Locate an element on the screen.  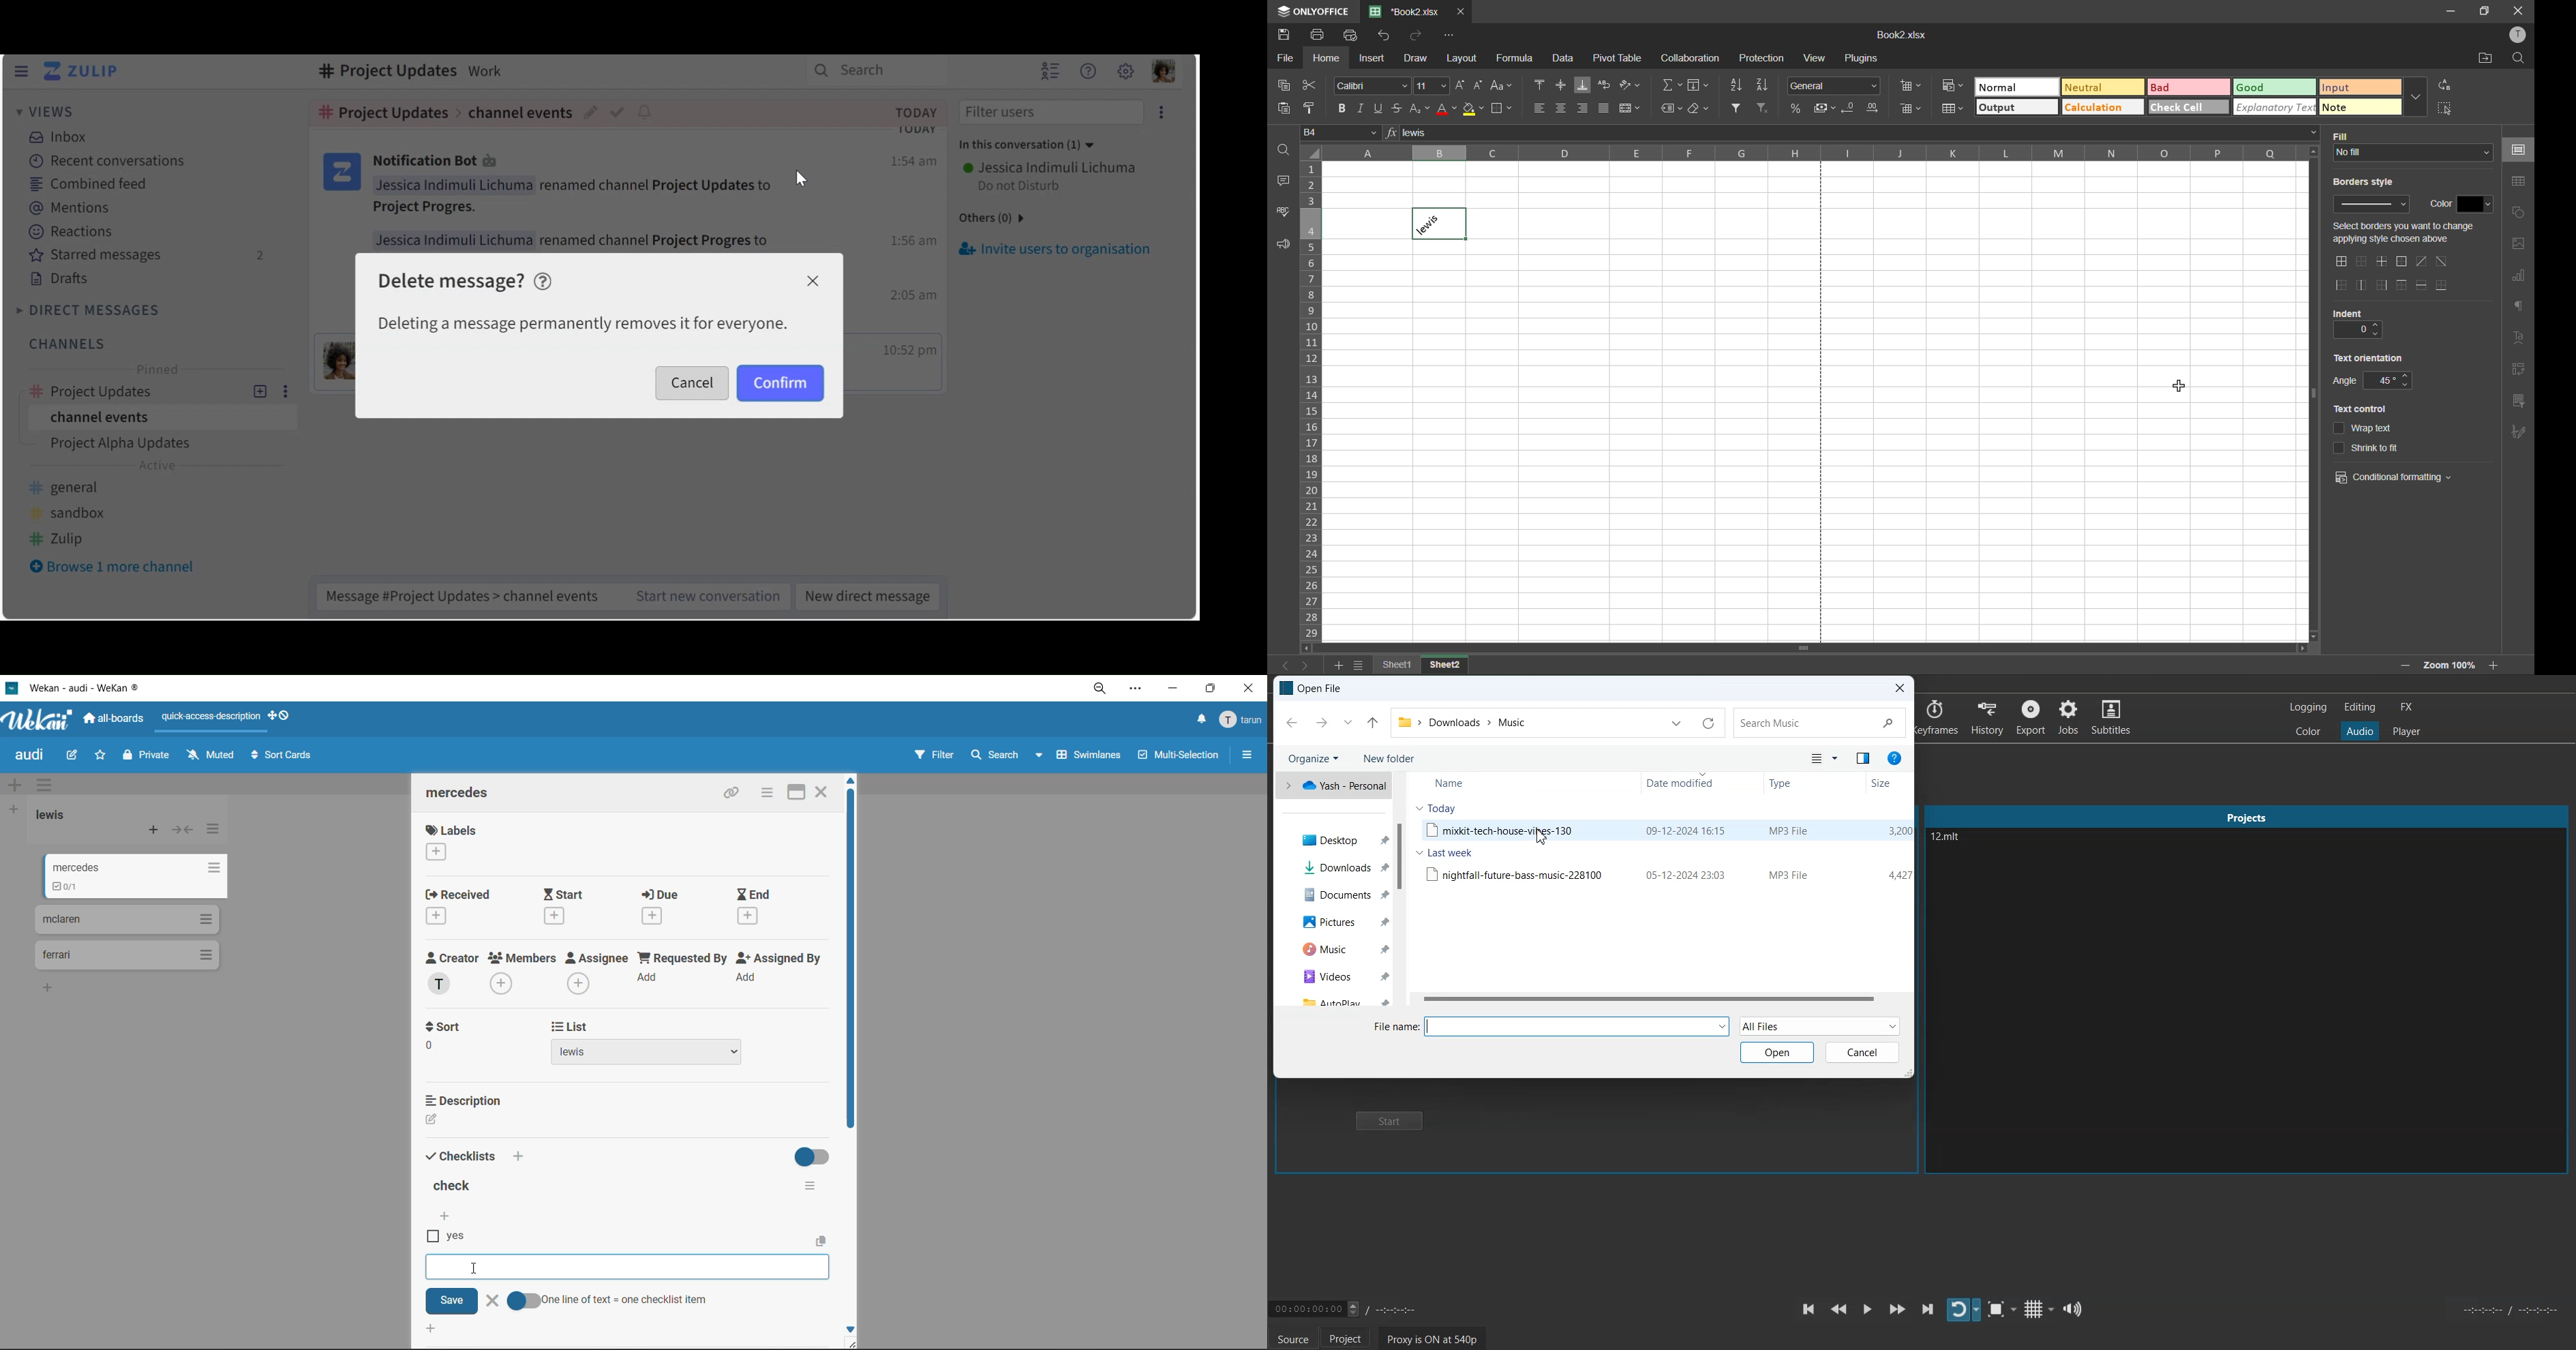
File is located at coordinates (1666, 873).